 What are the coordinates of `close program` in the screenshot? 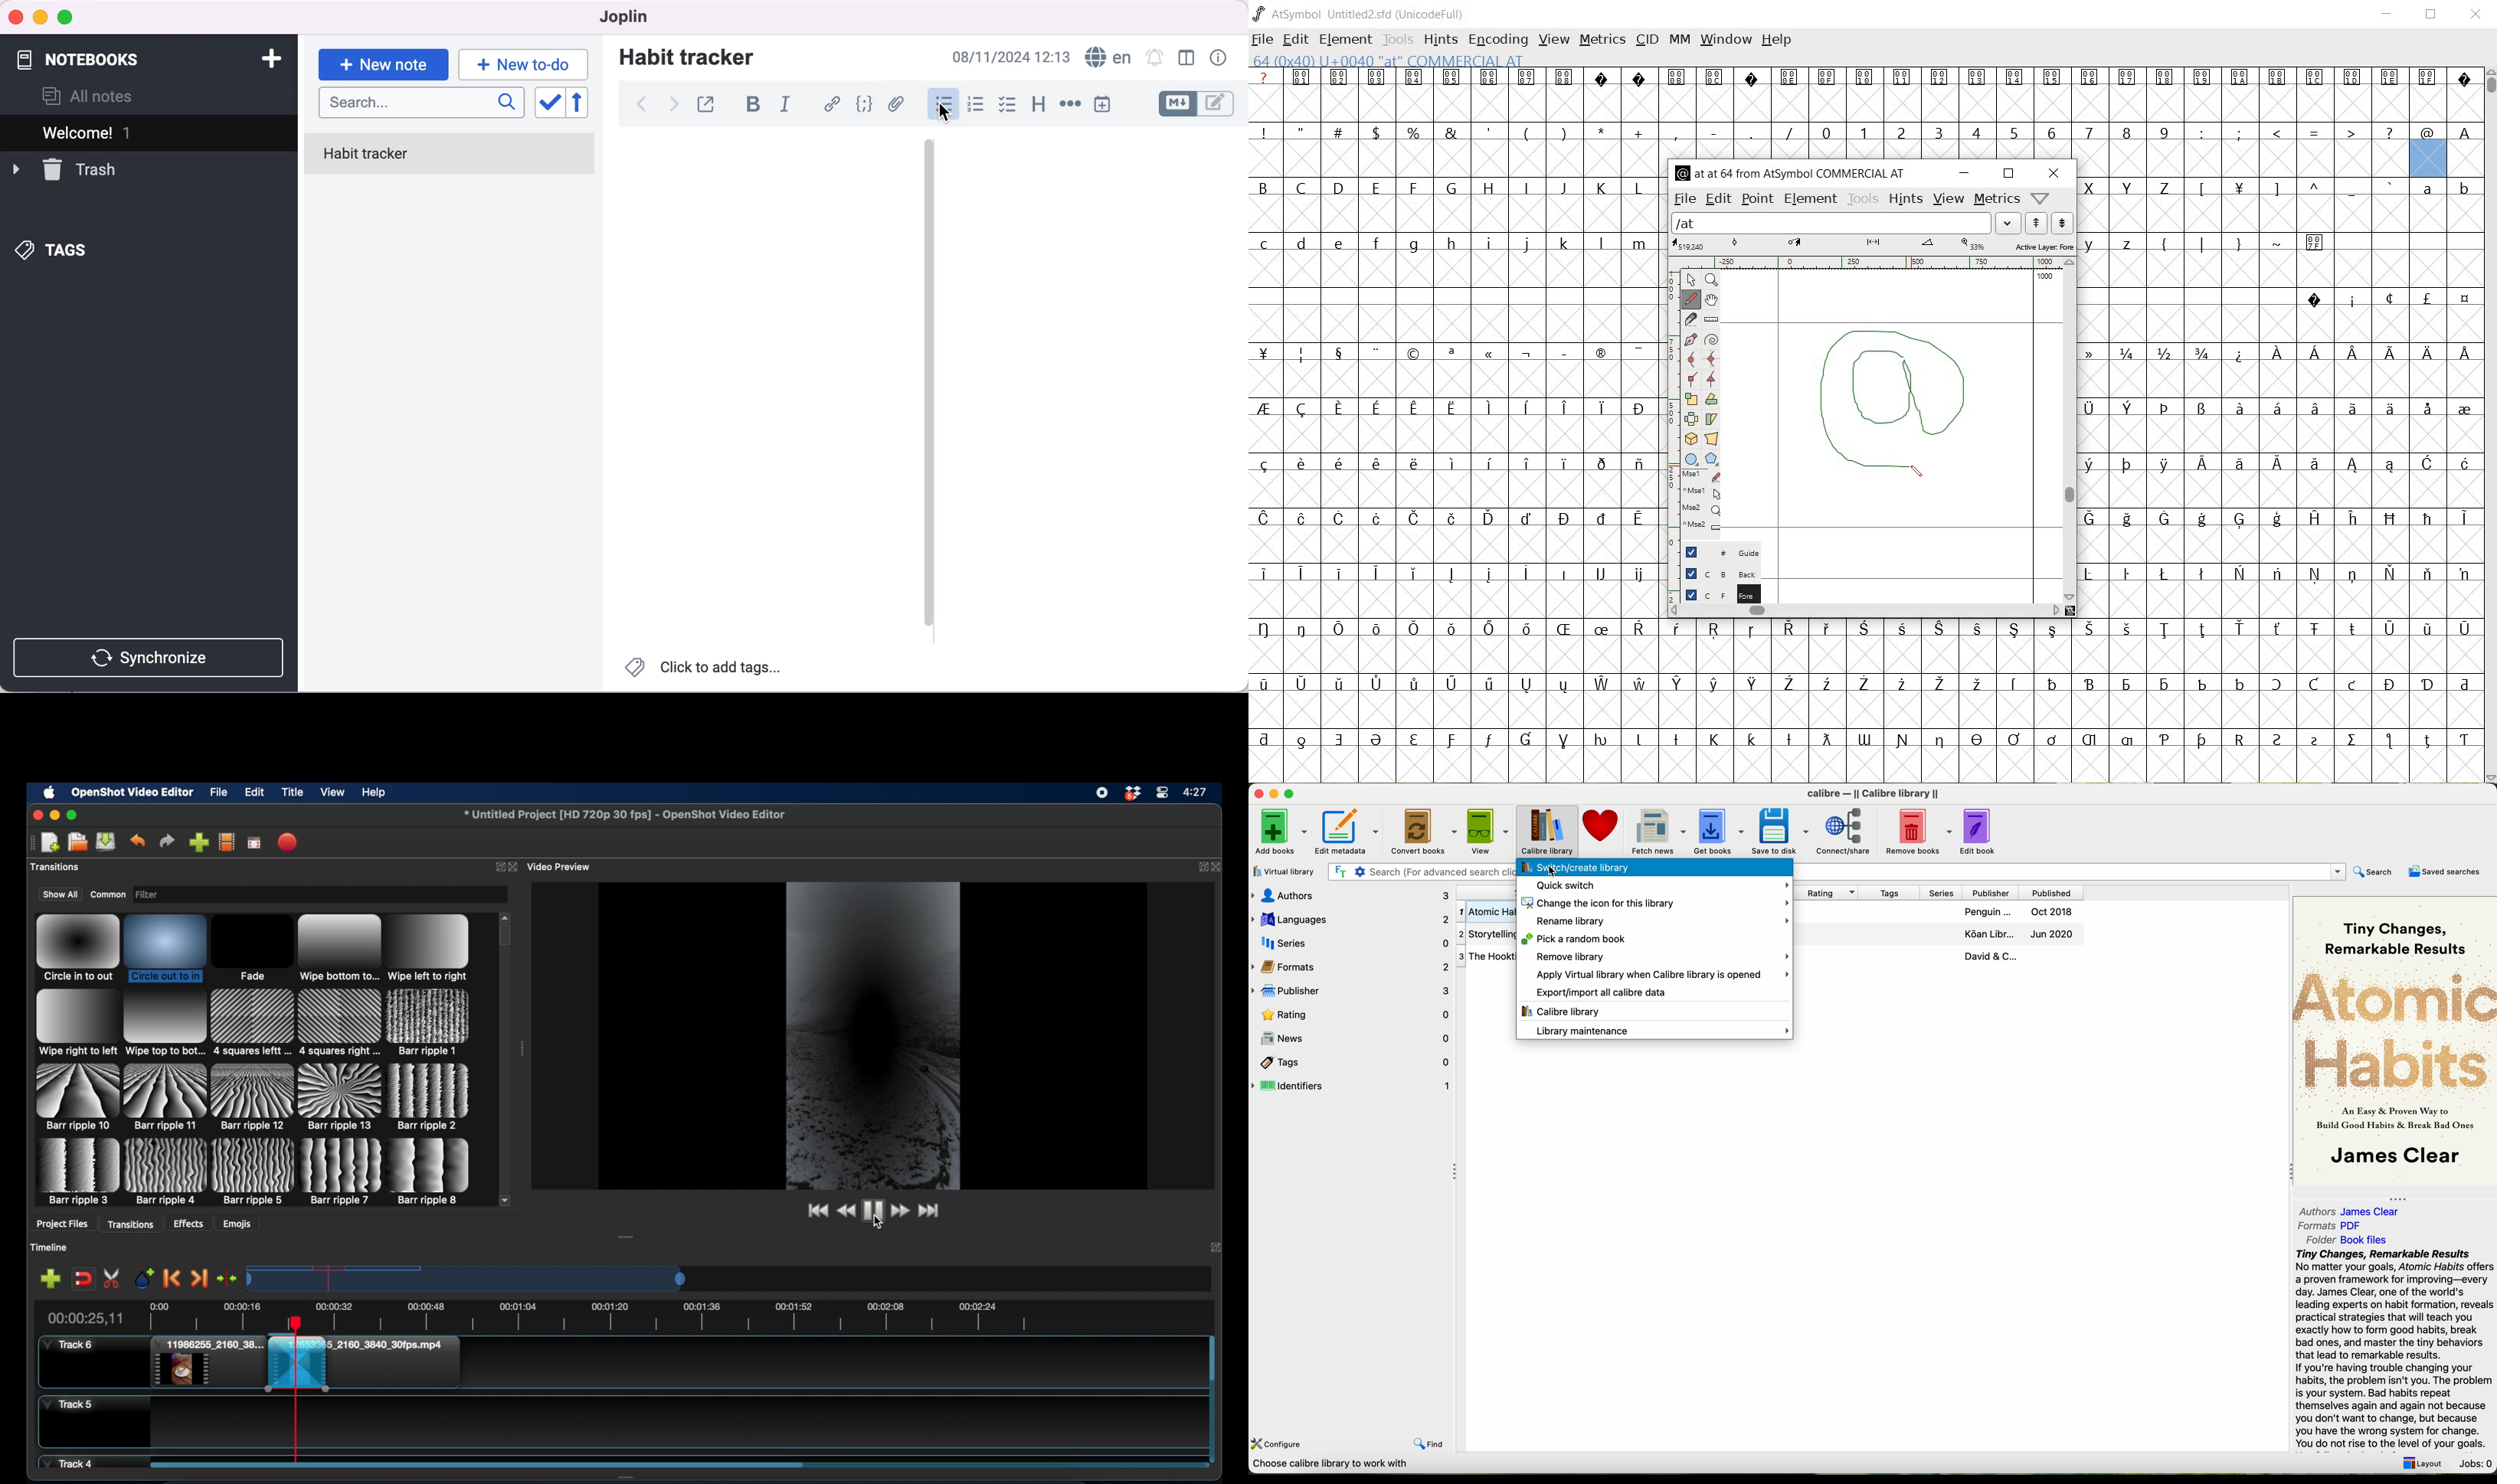 It's located at (1257, 793).